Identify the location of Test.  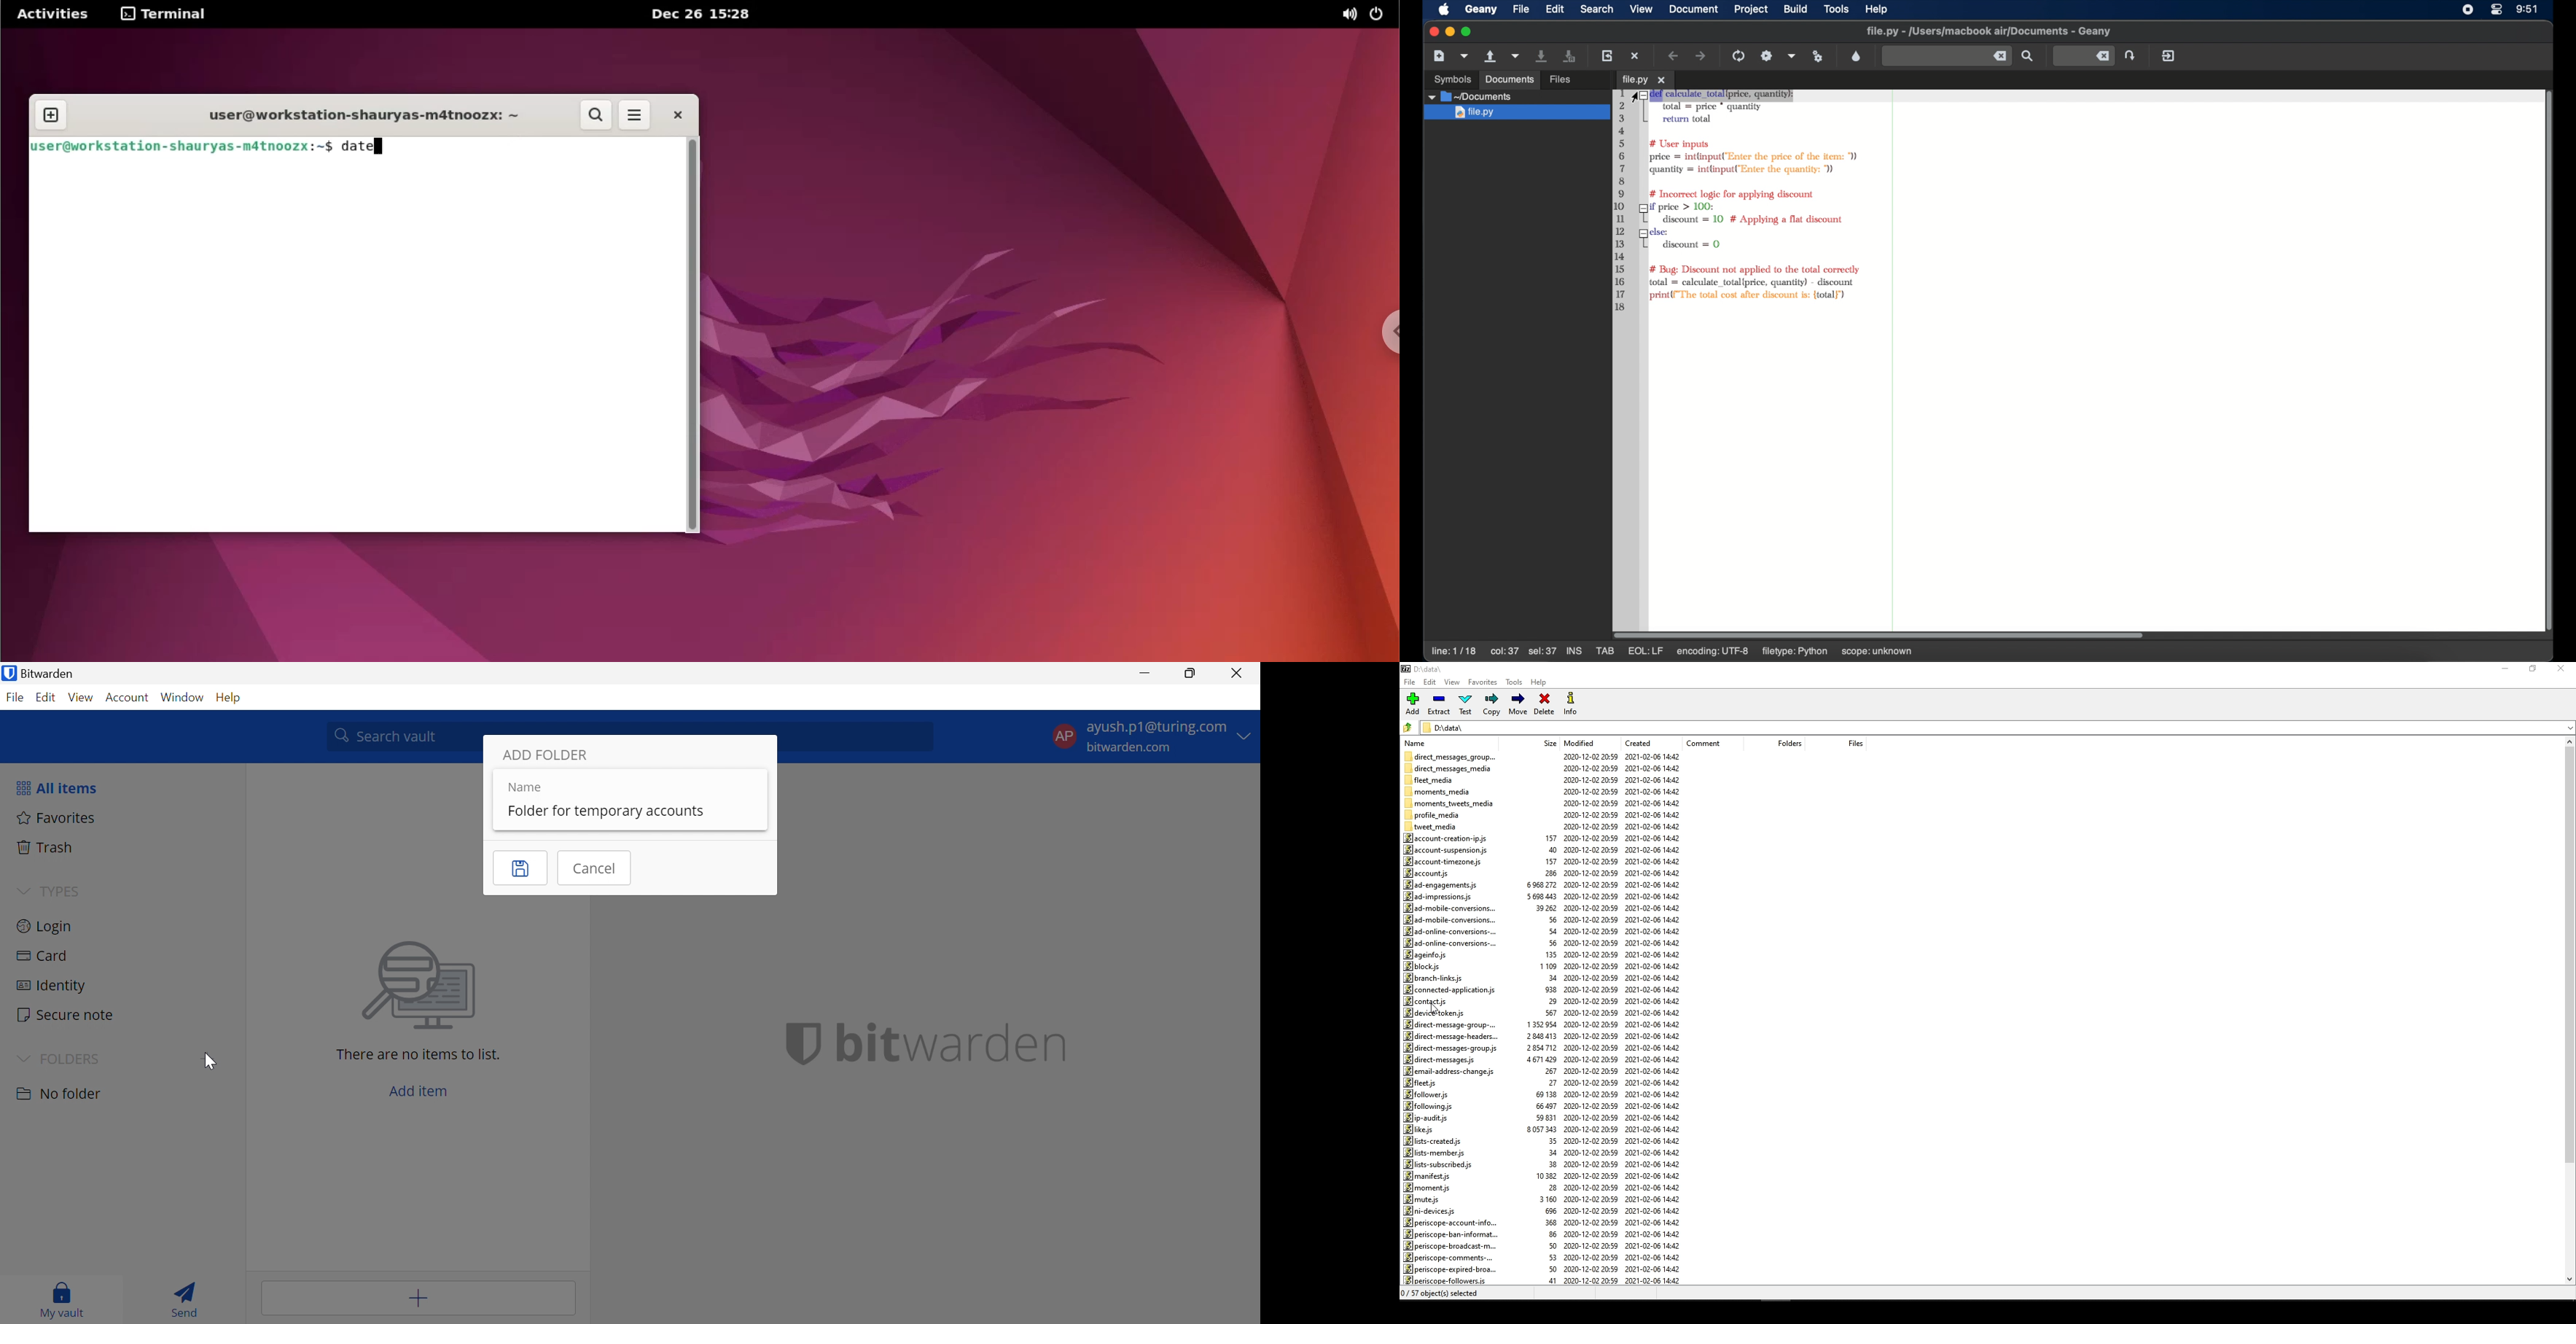
(1466, 704).